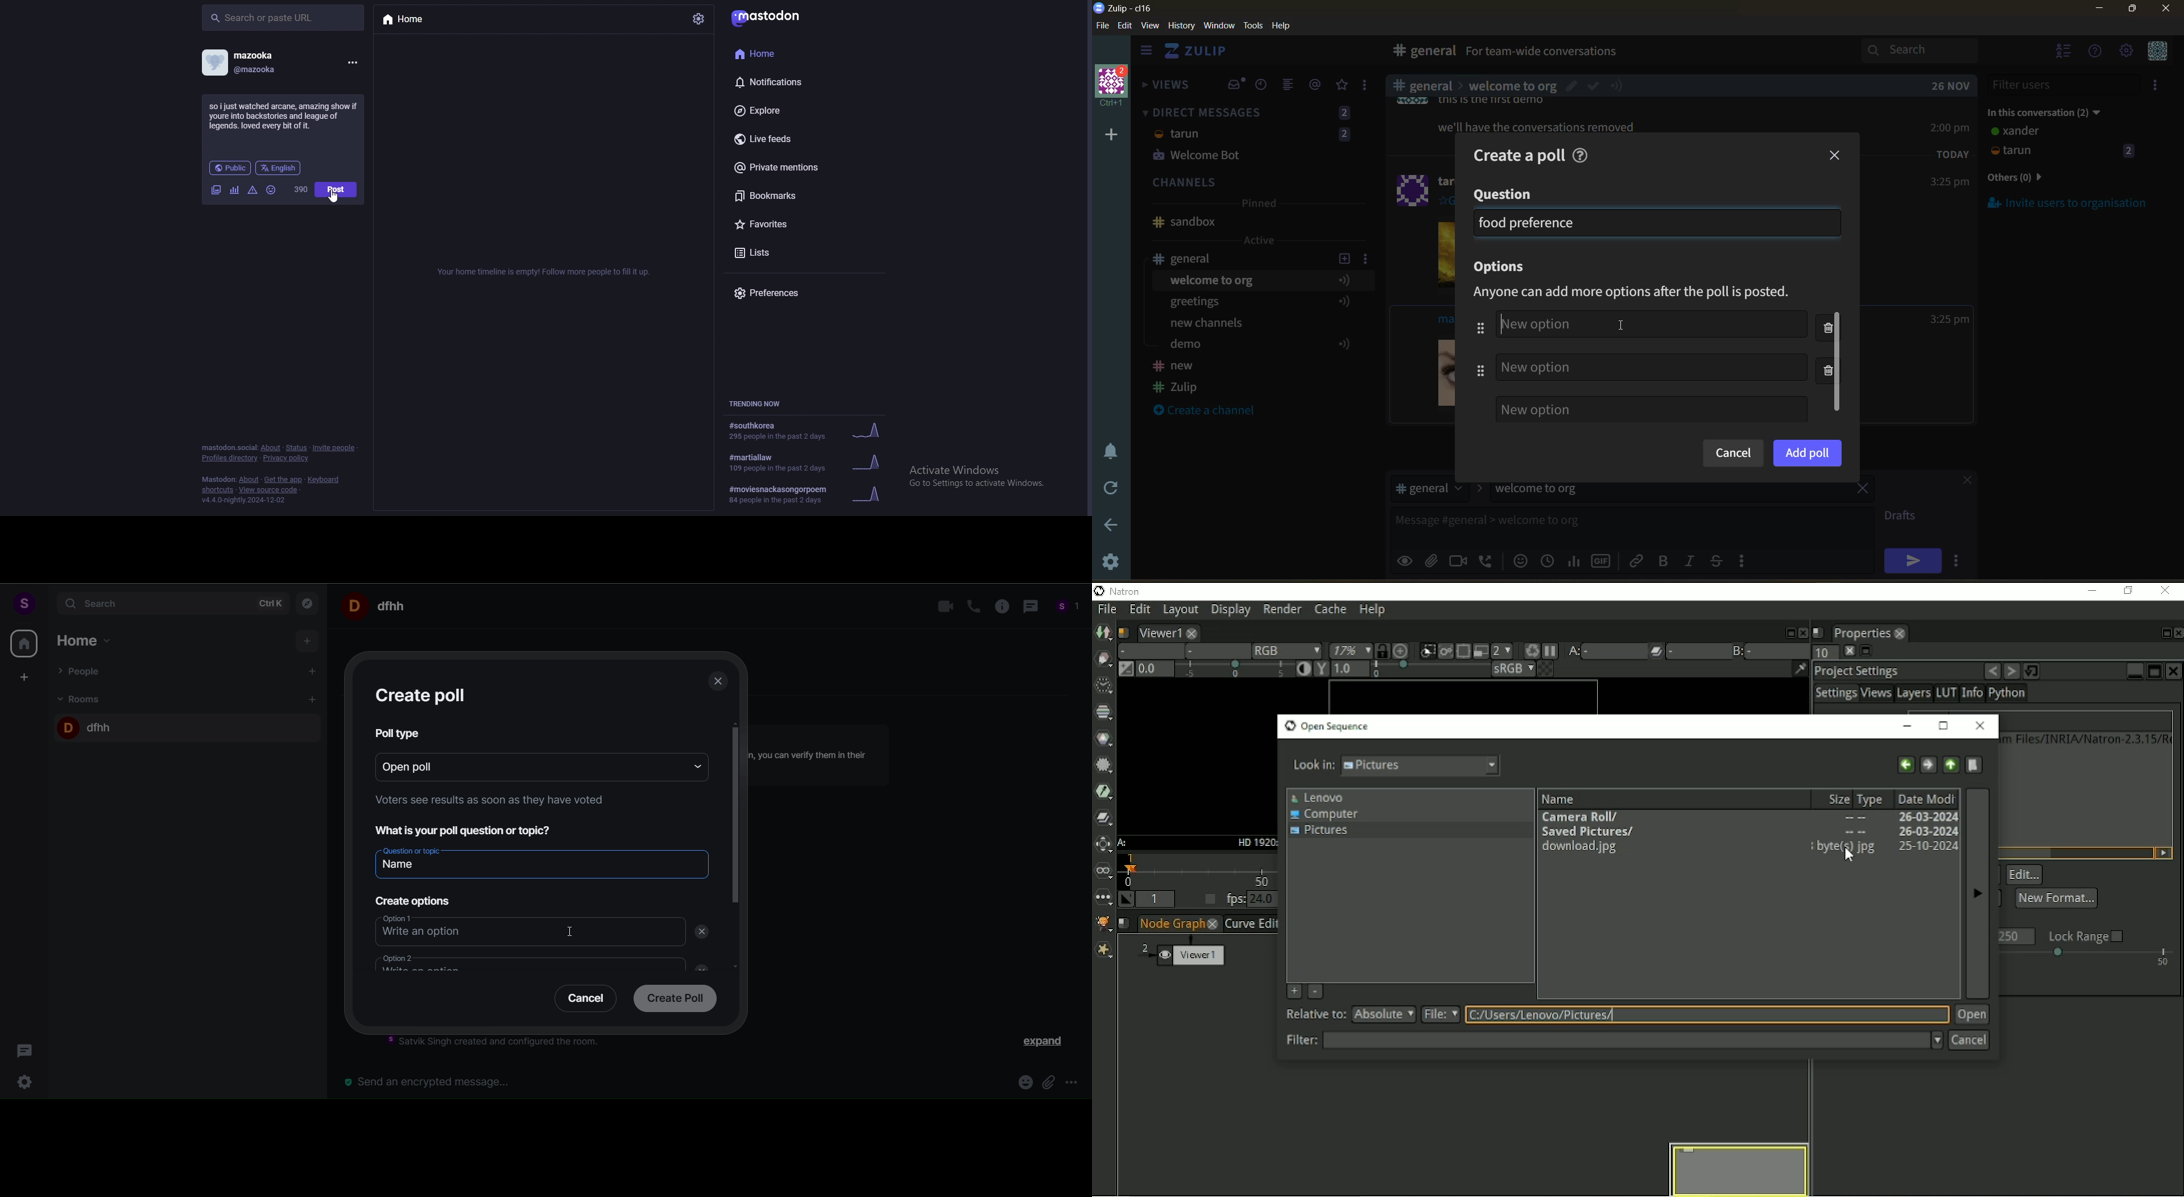 This screenshot has width=2184, height=1204. Describe the element at coordinates (249, 480) in the screenshot. I see `about` at that location.